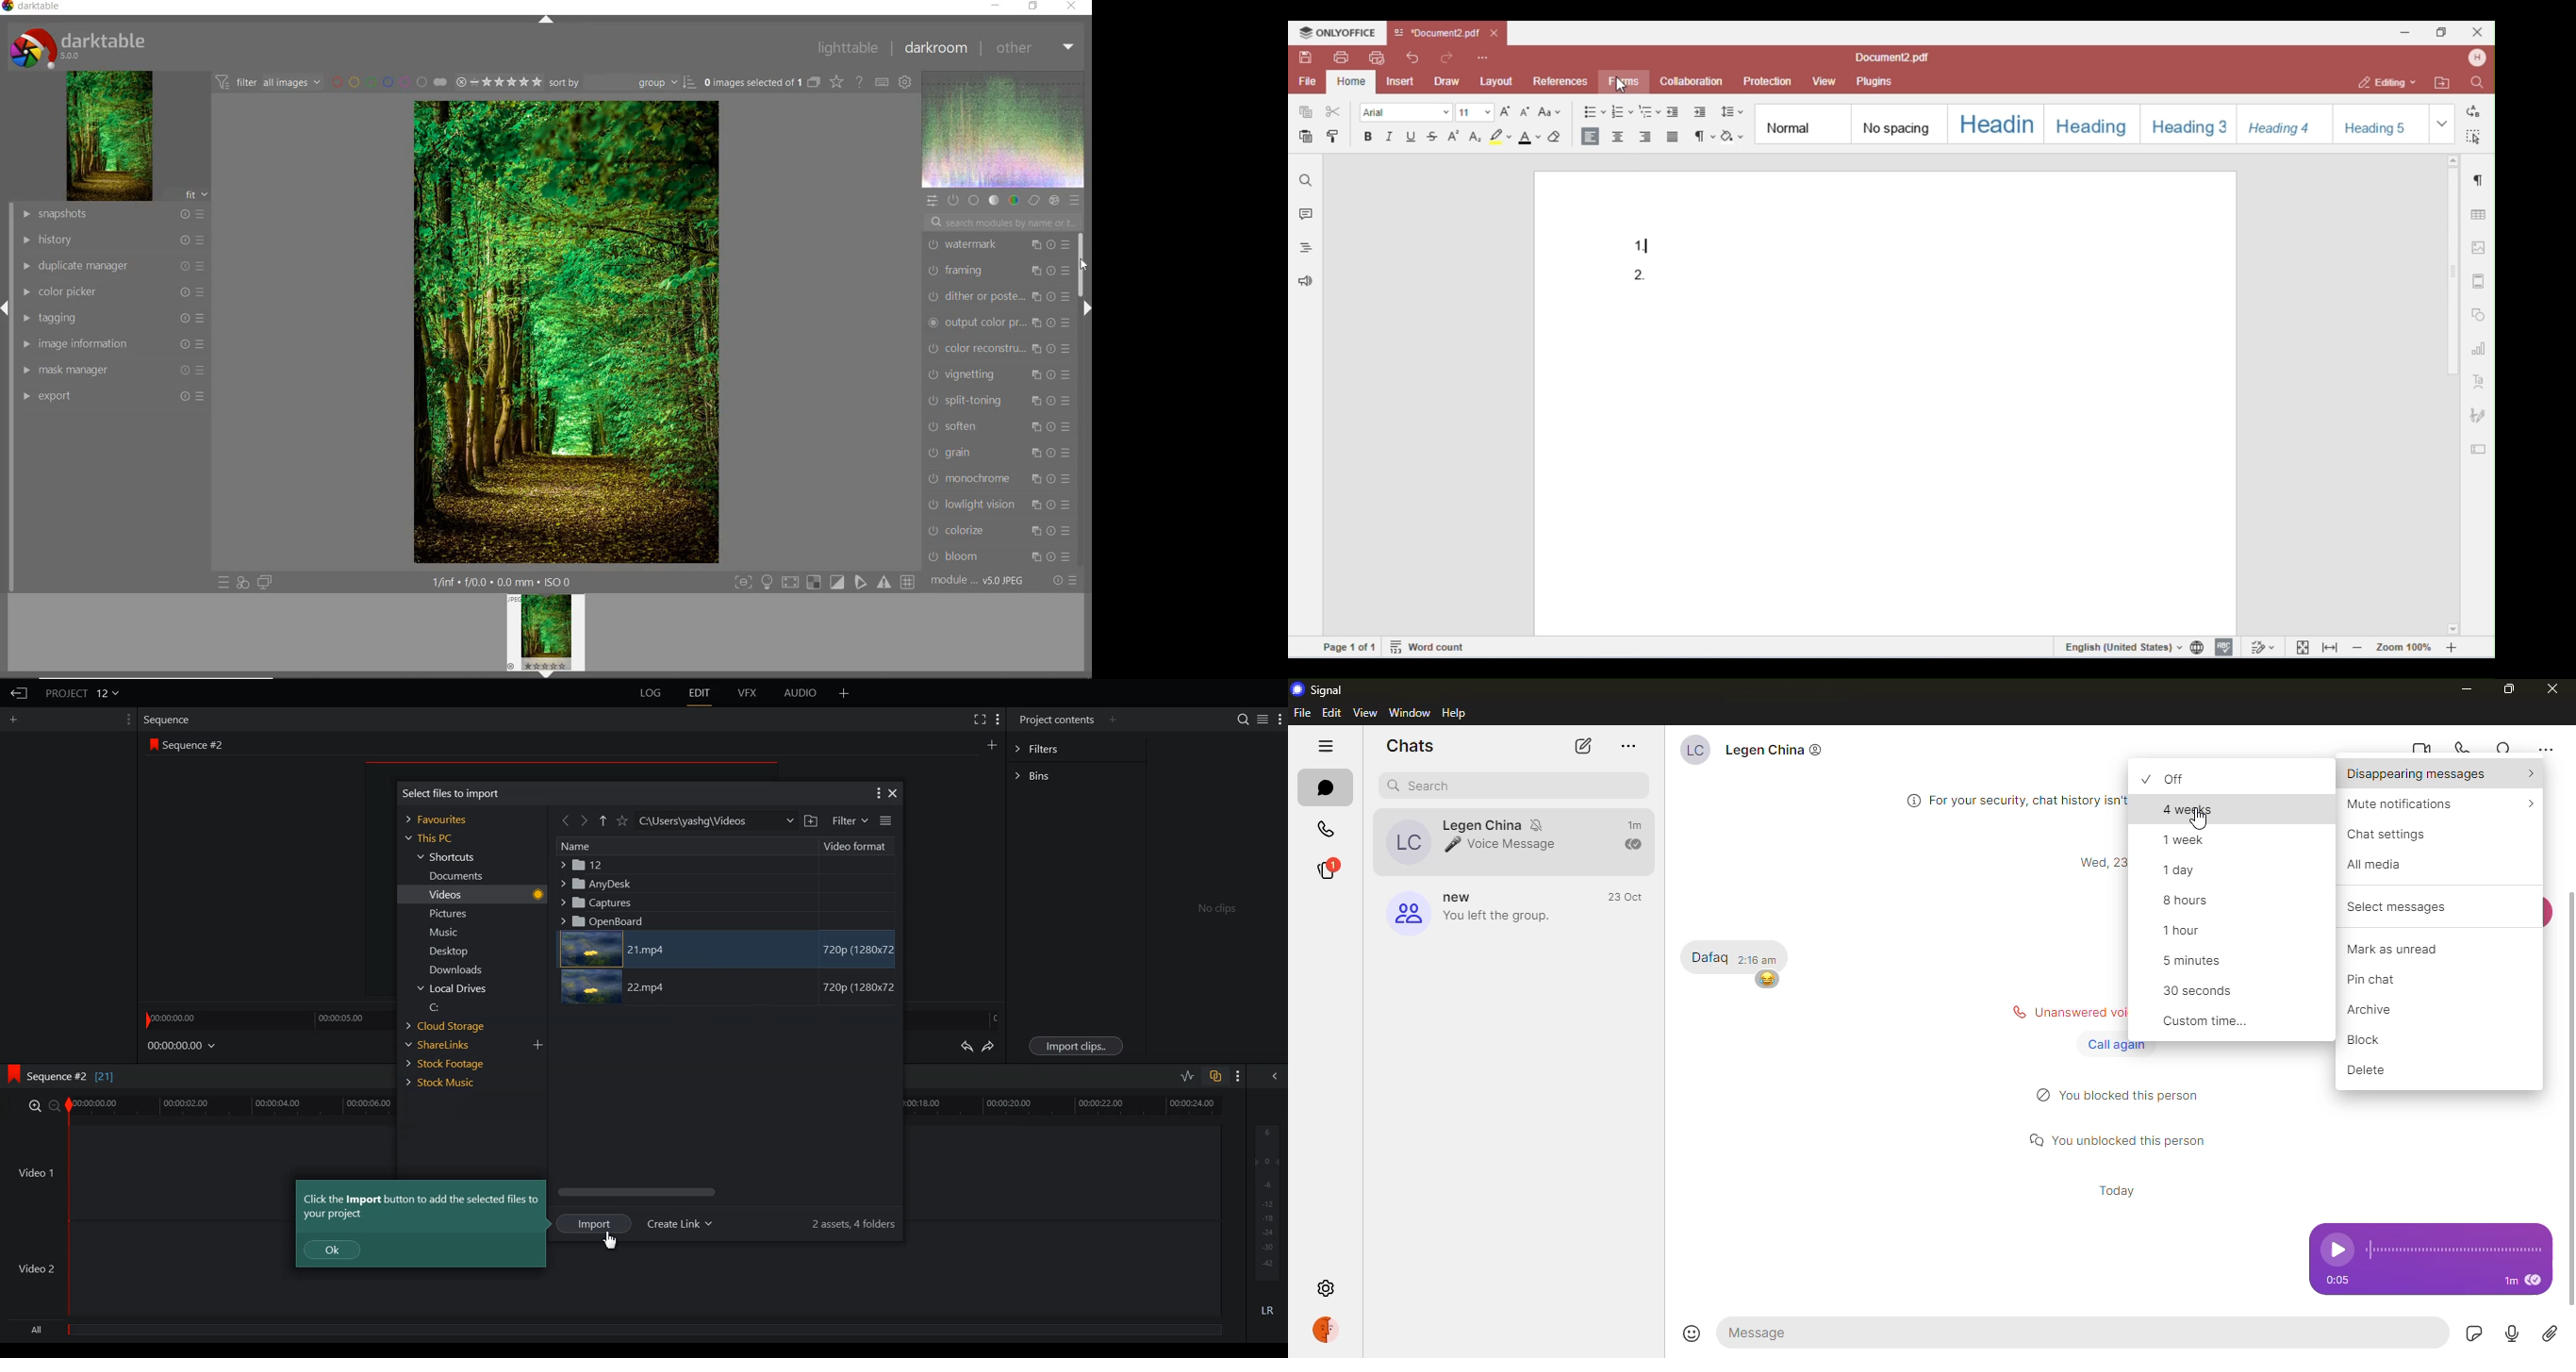  Describe the element at coordinates (981, 719) in the screenshot. I see `Full Screen` at that location.